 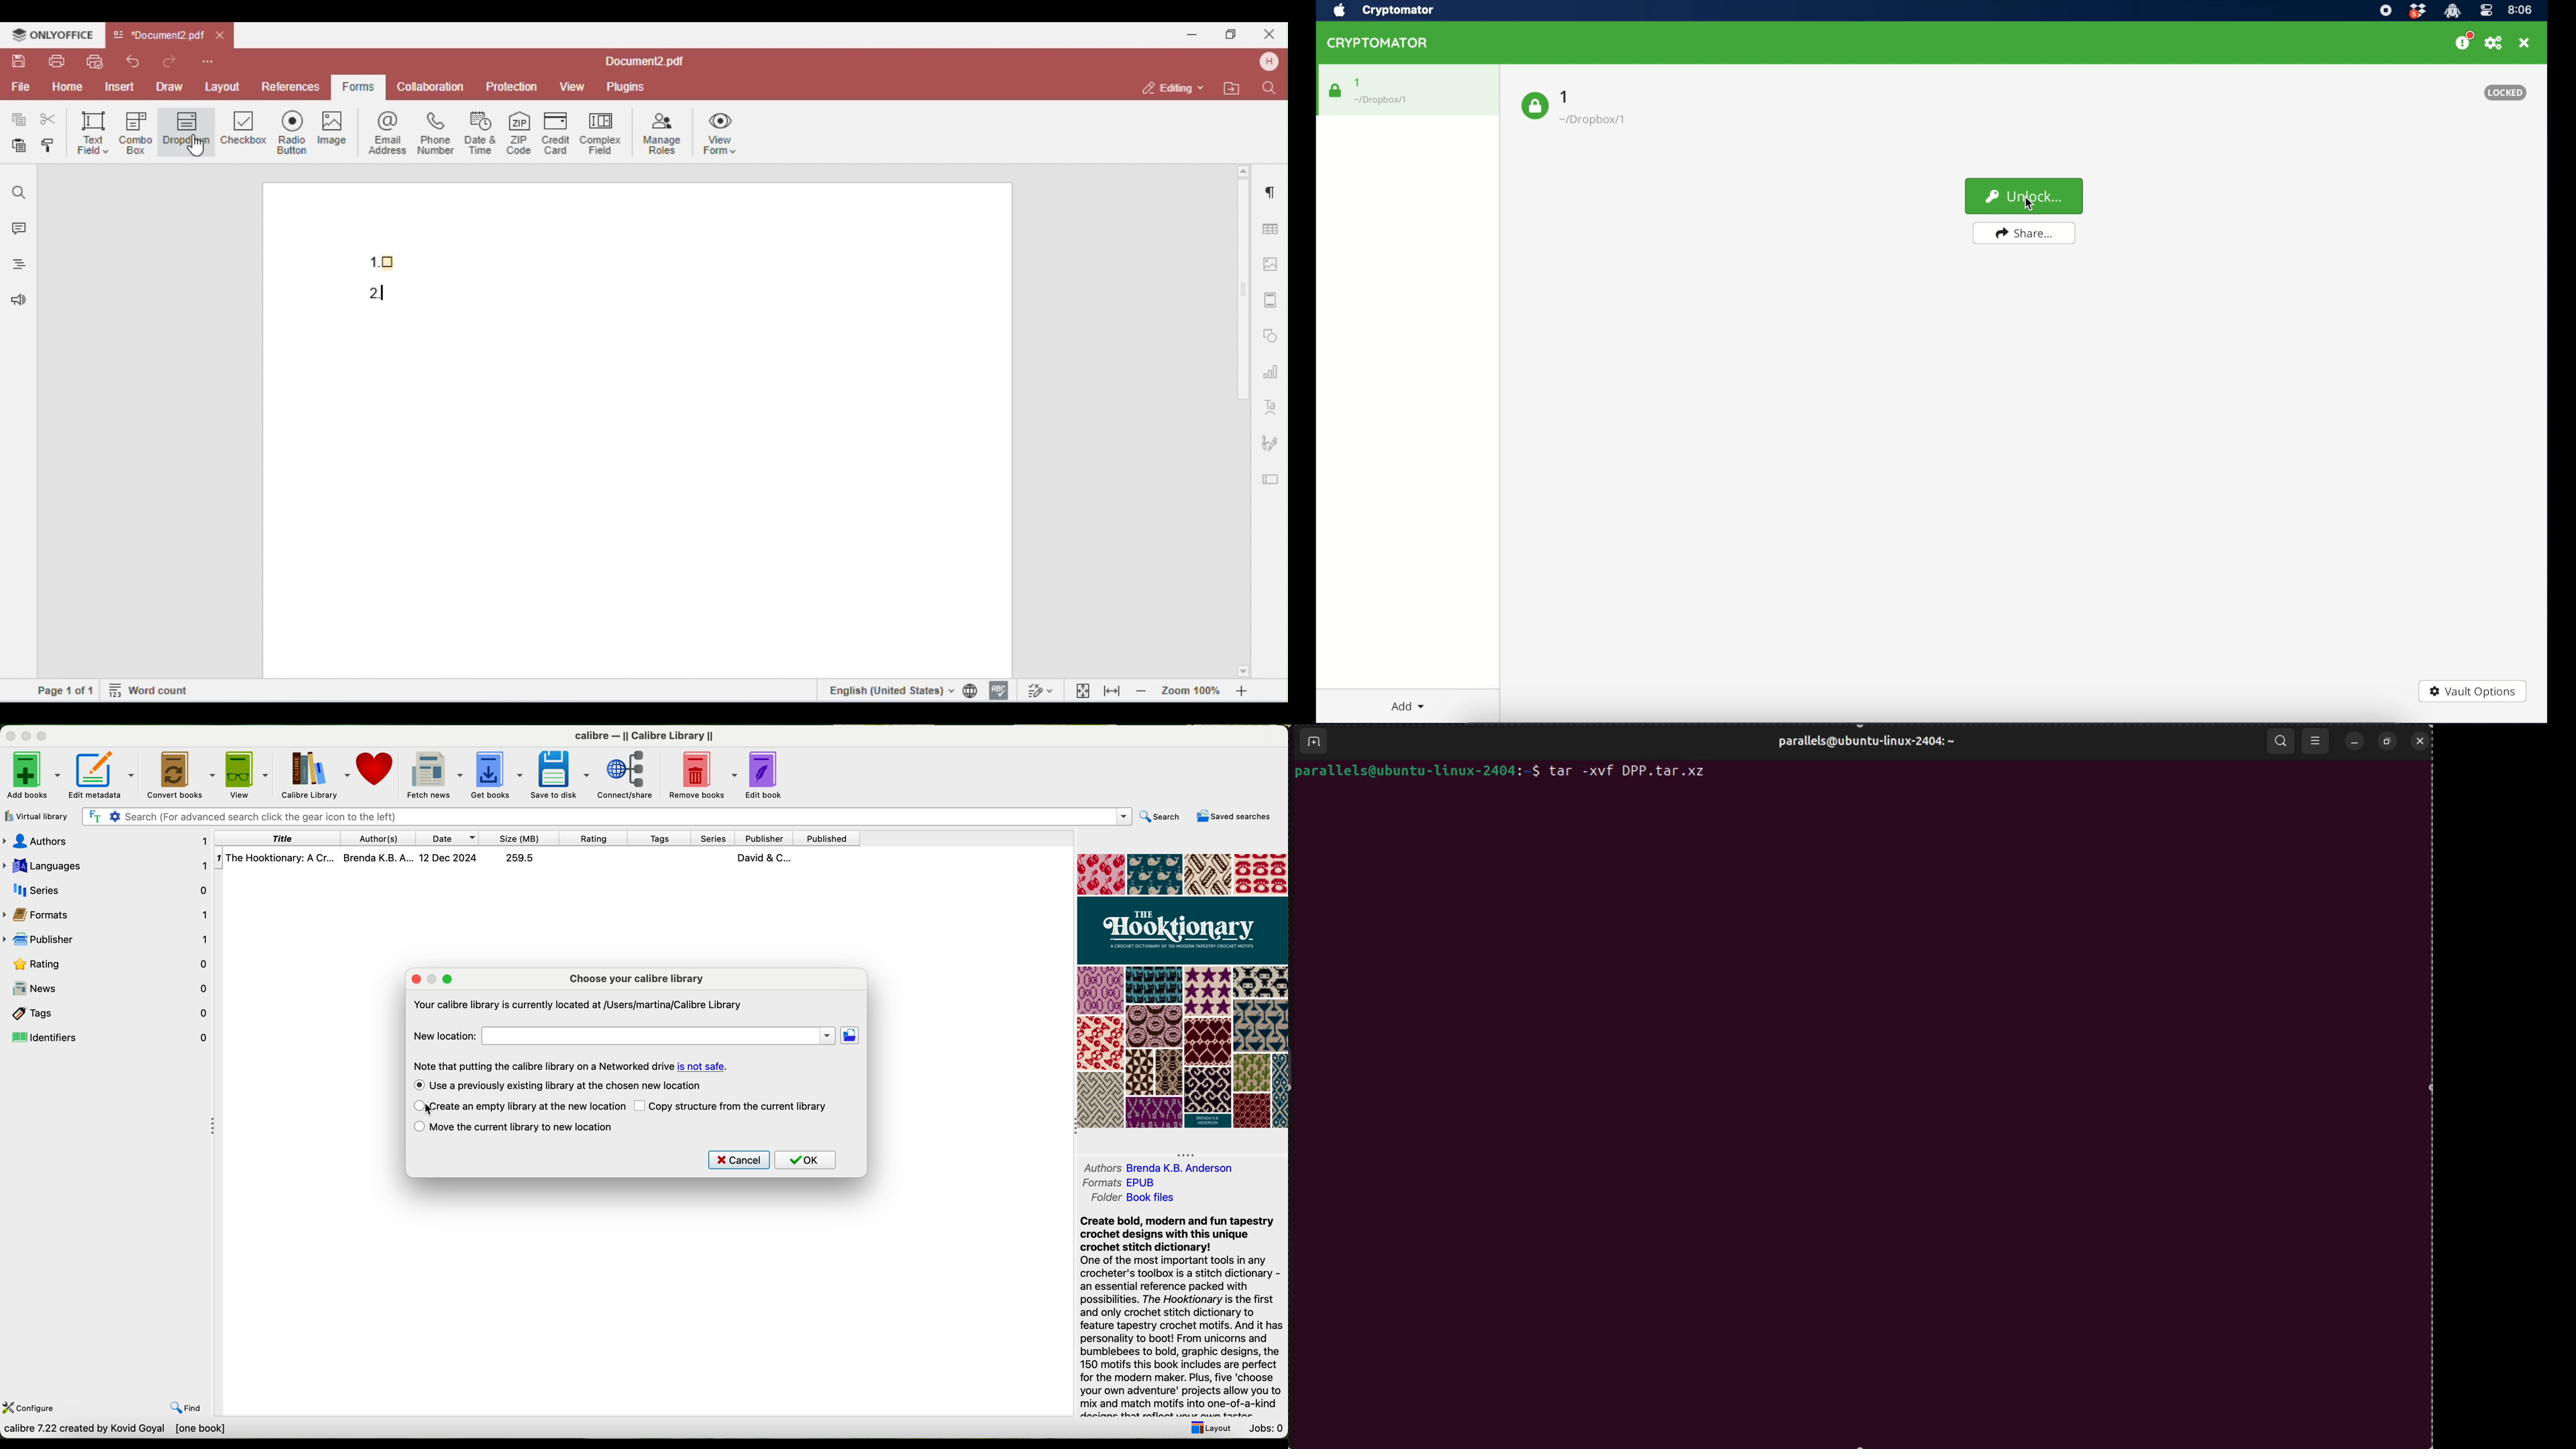 I want to click on languages, so click(x=106, y=864).